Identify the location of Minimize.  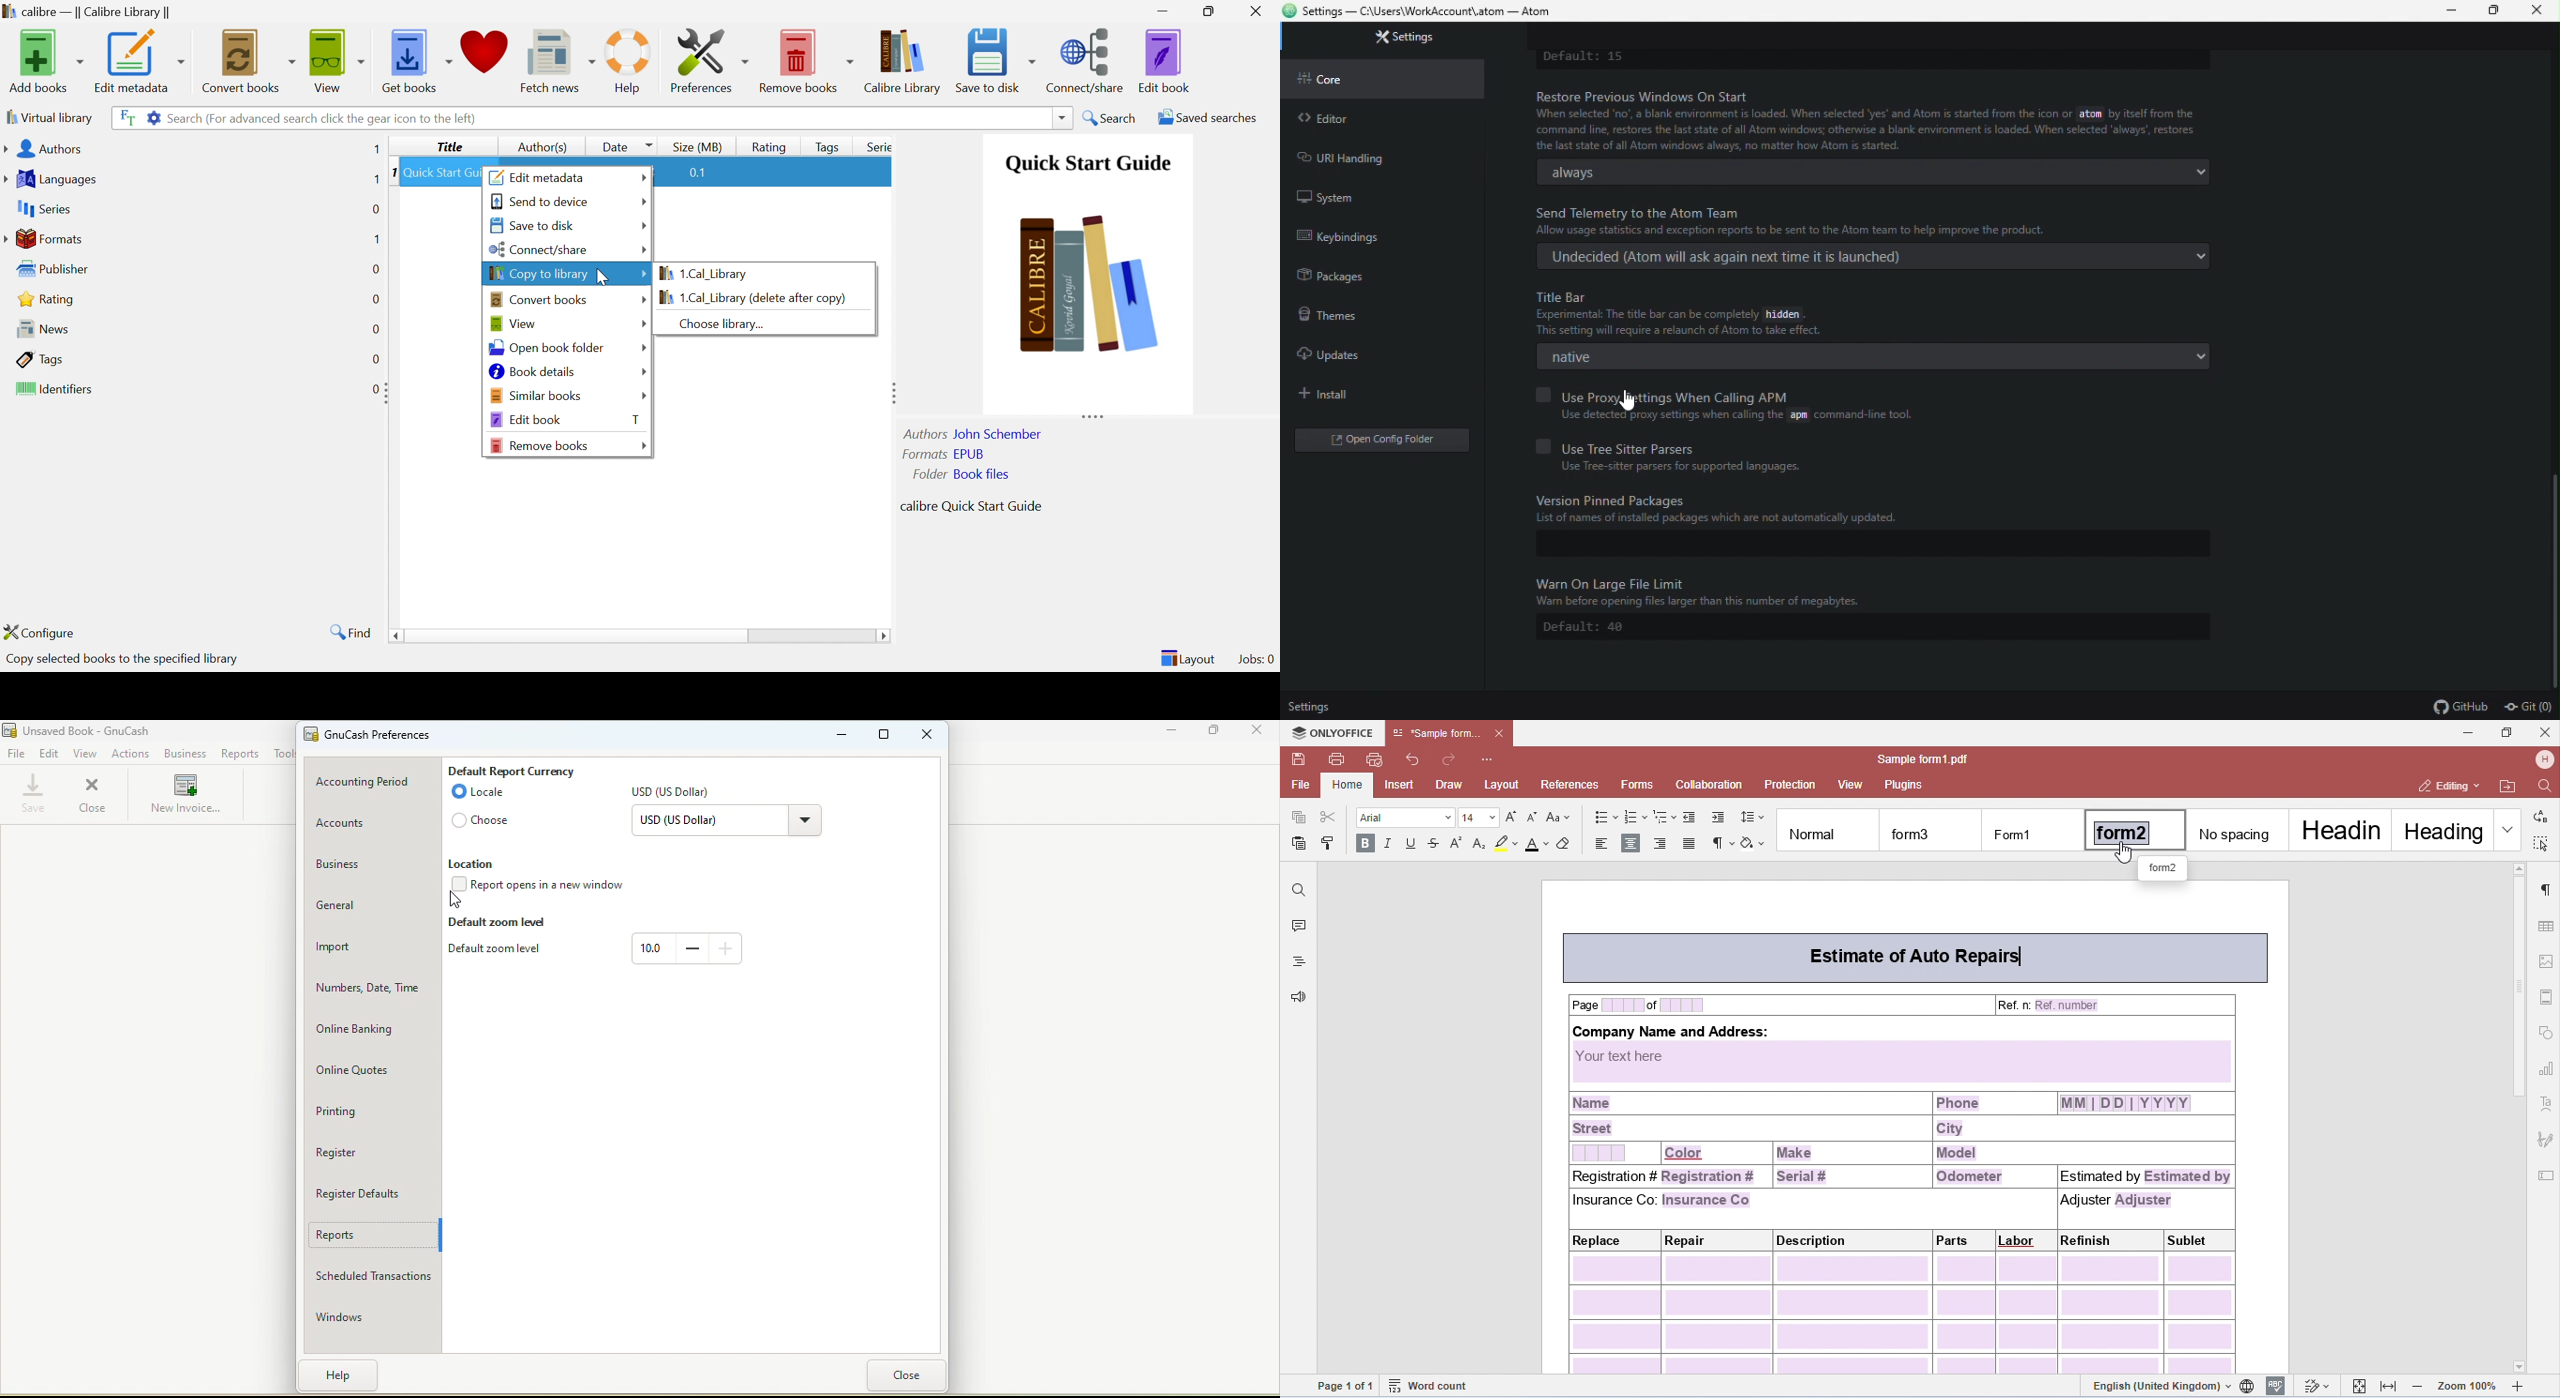
(1173, 734).